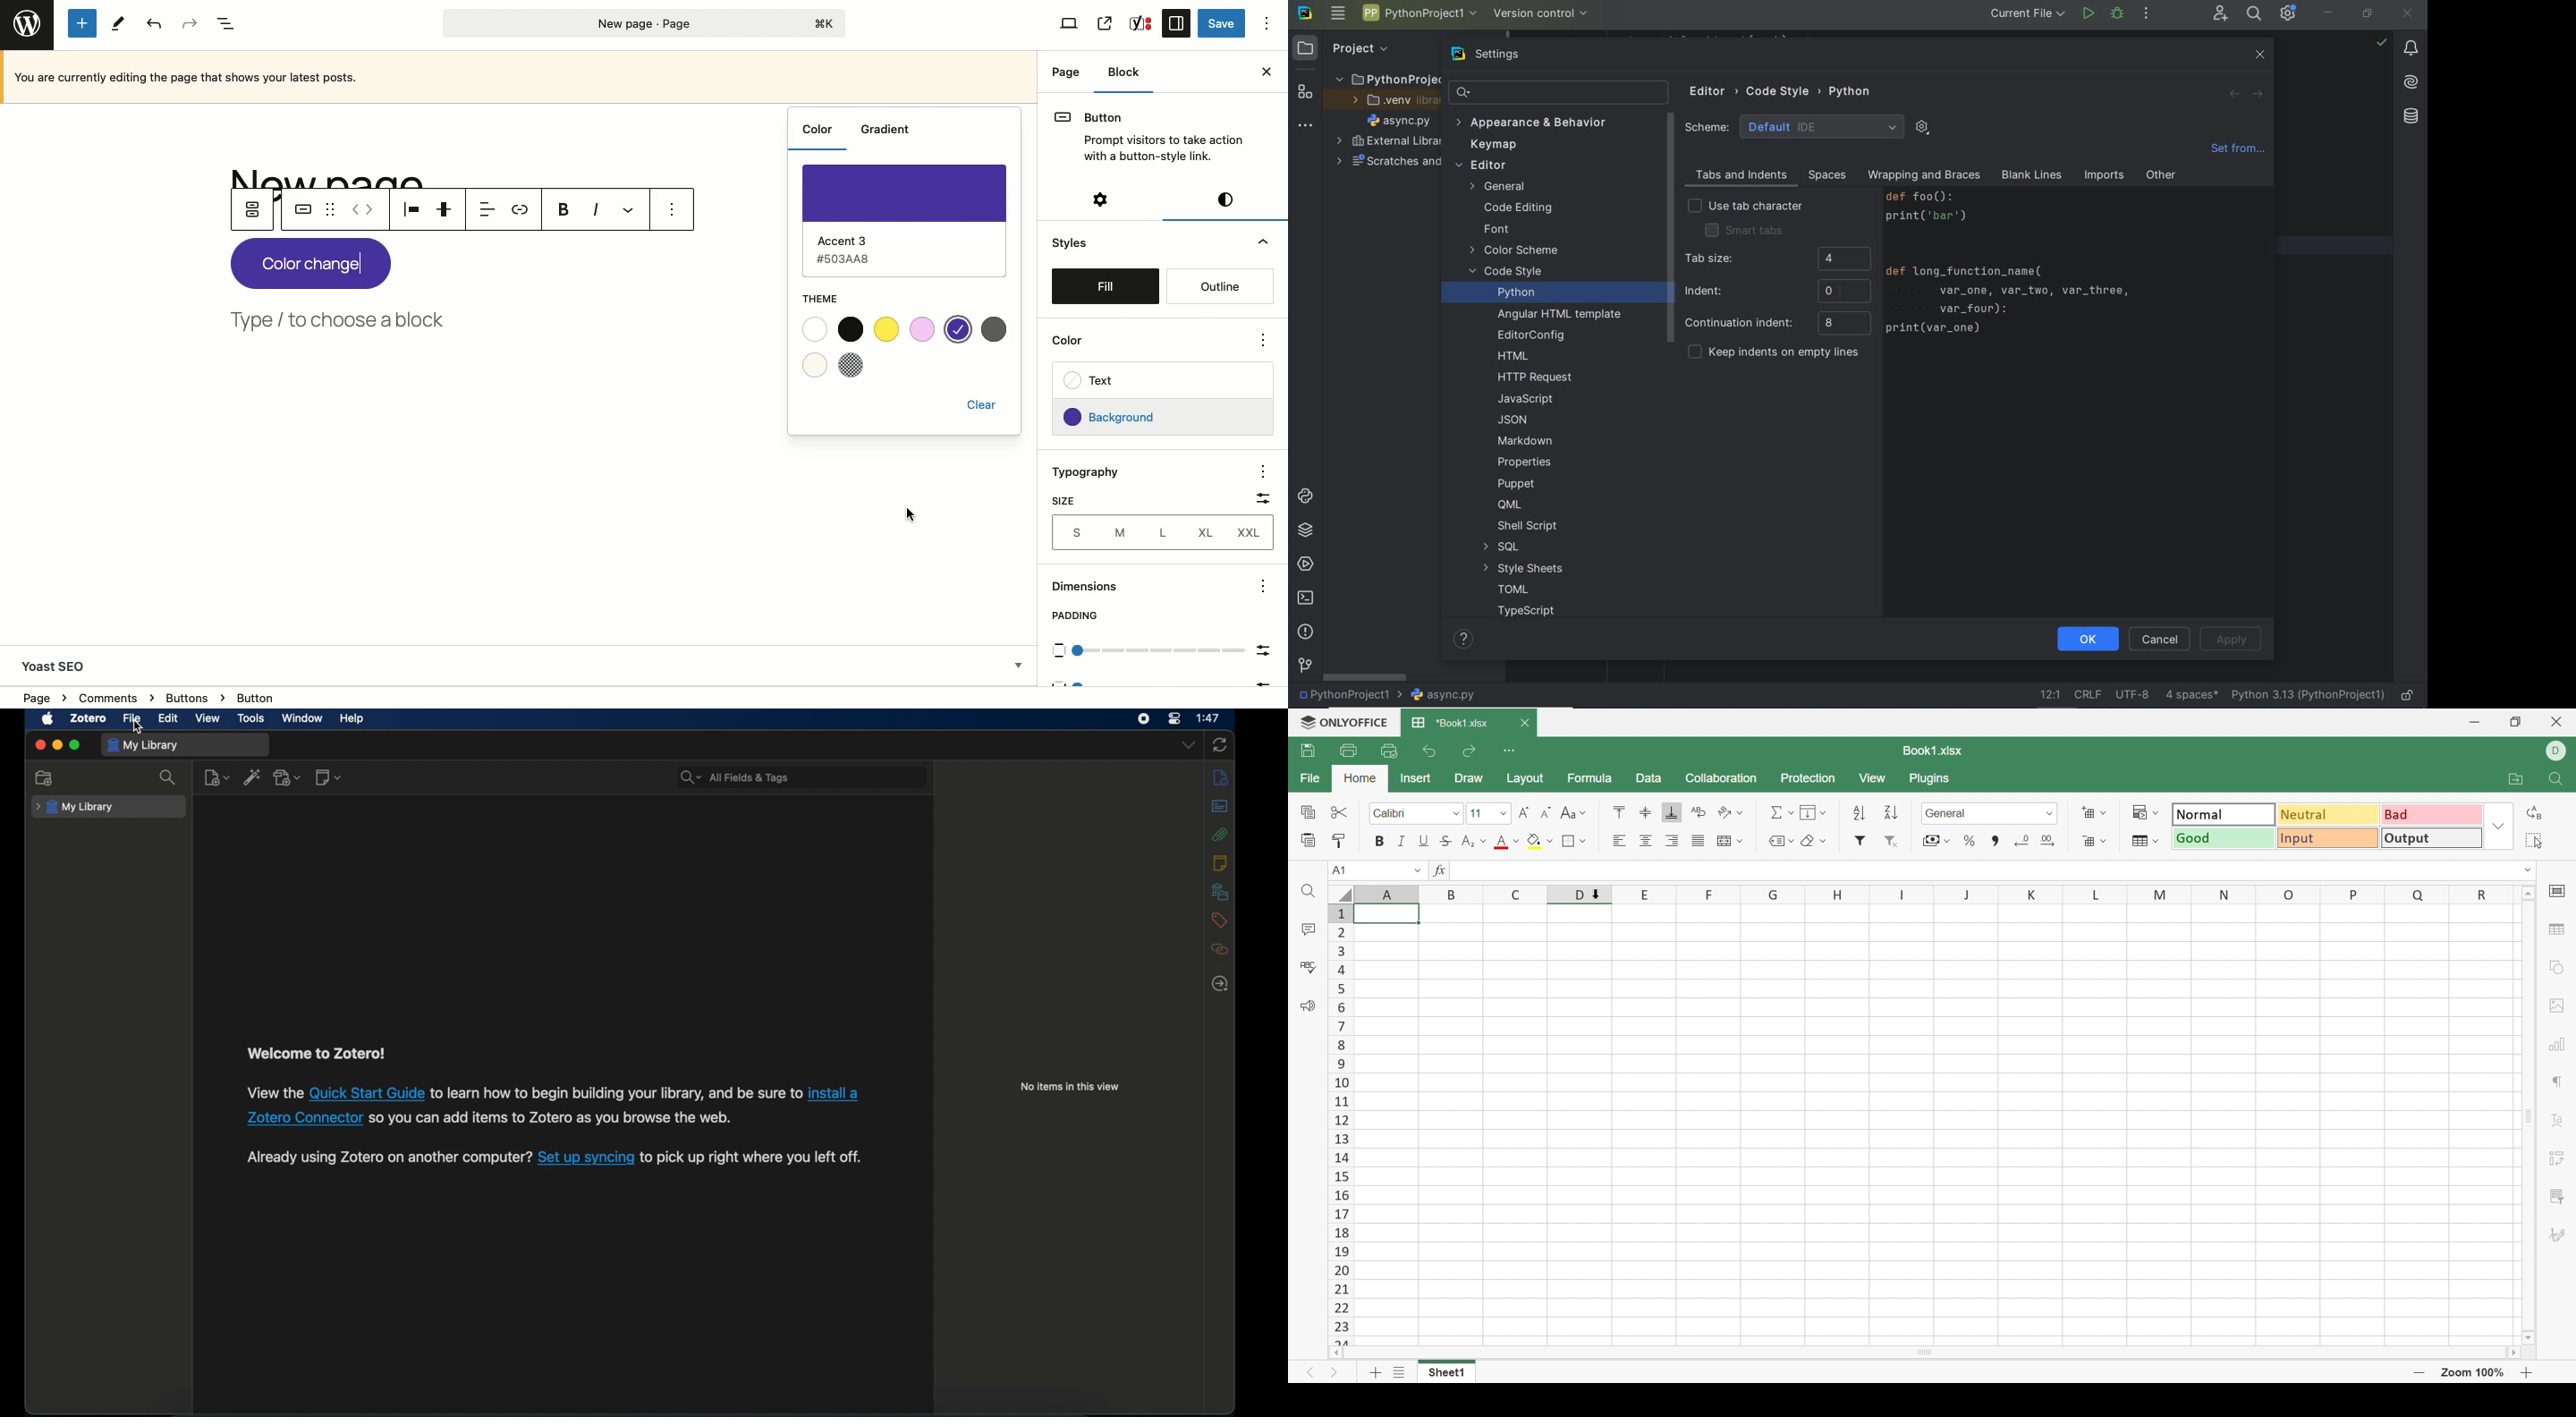  I want to click on M, so click(1115, 531).